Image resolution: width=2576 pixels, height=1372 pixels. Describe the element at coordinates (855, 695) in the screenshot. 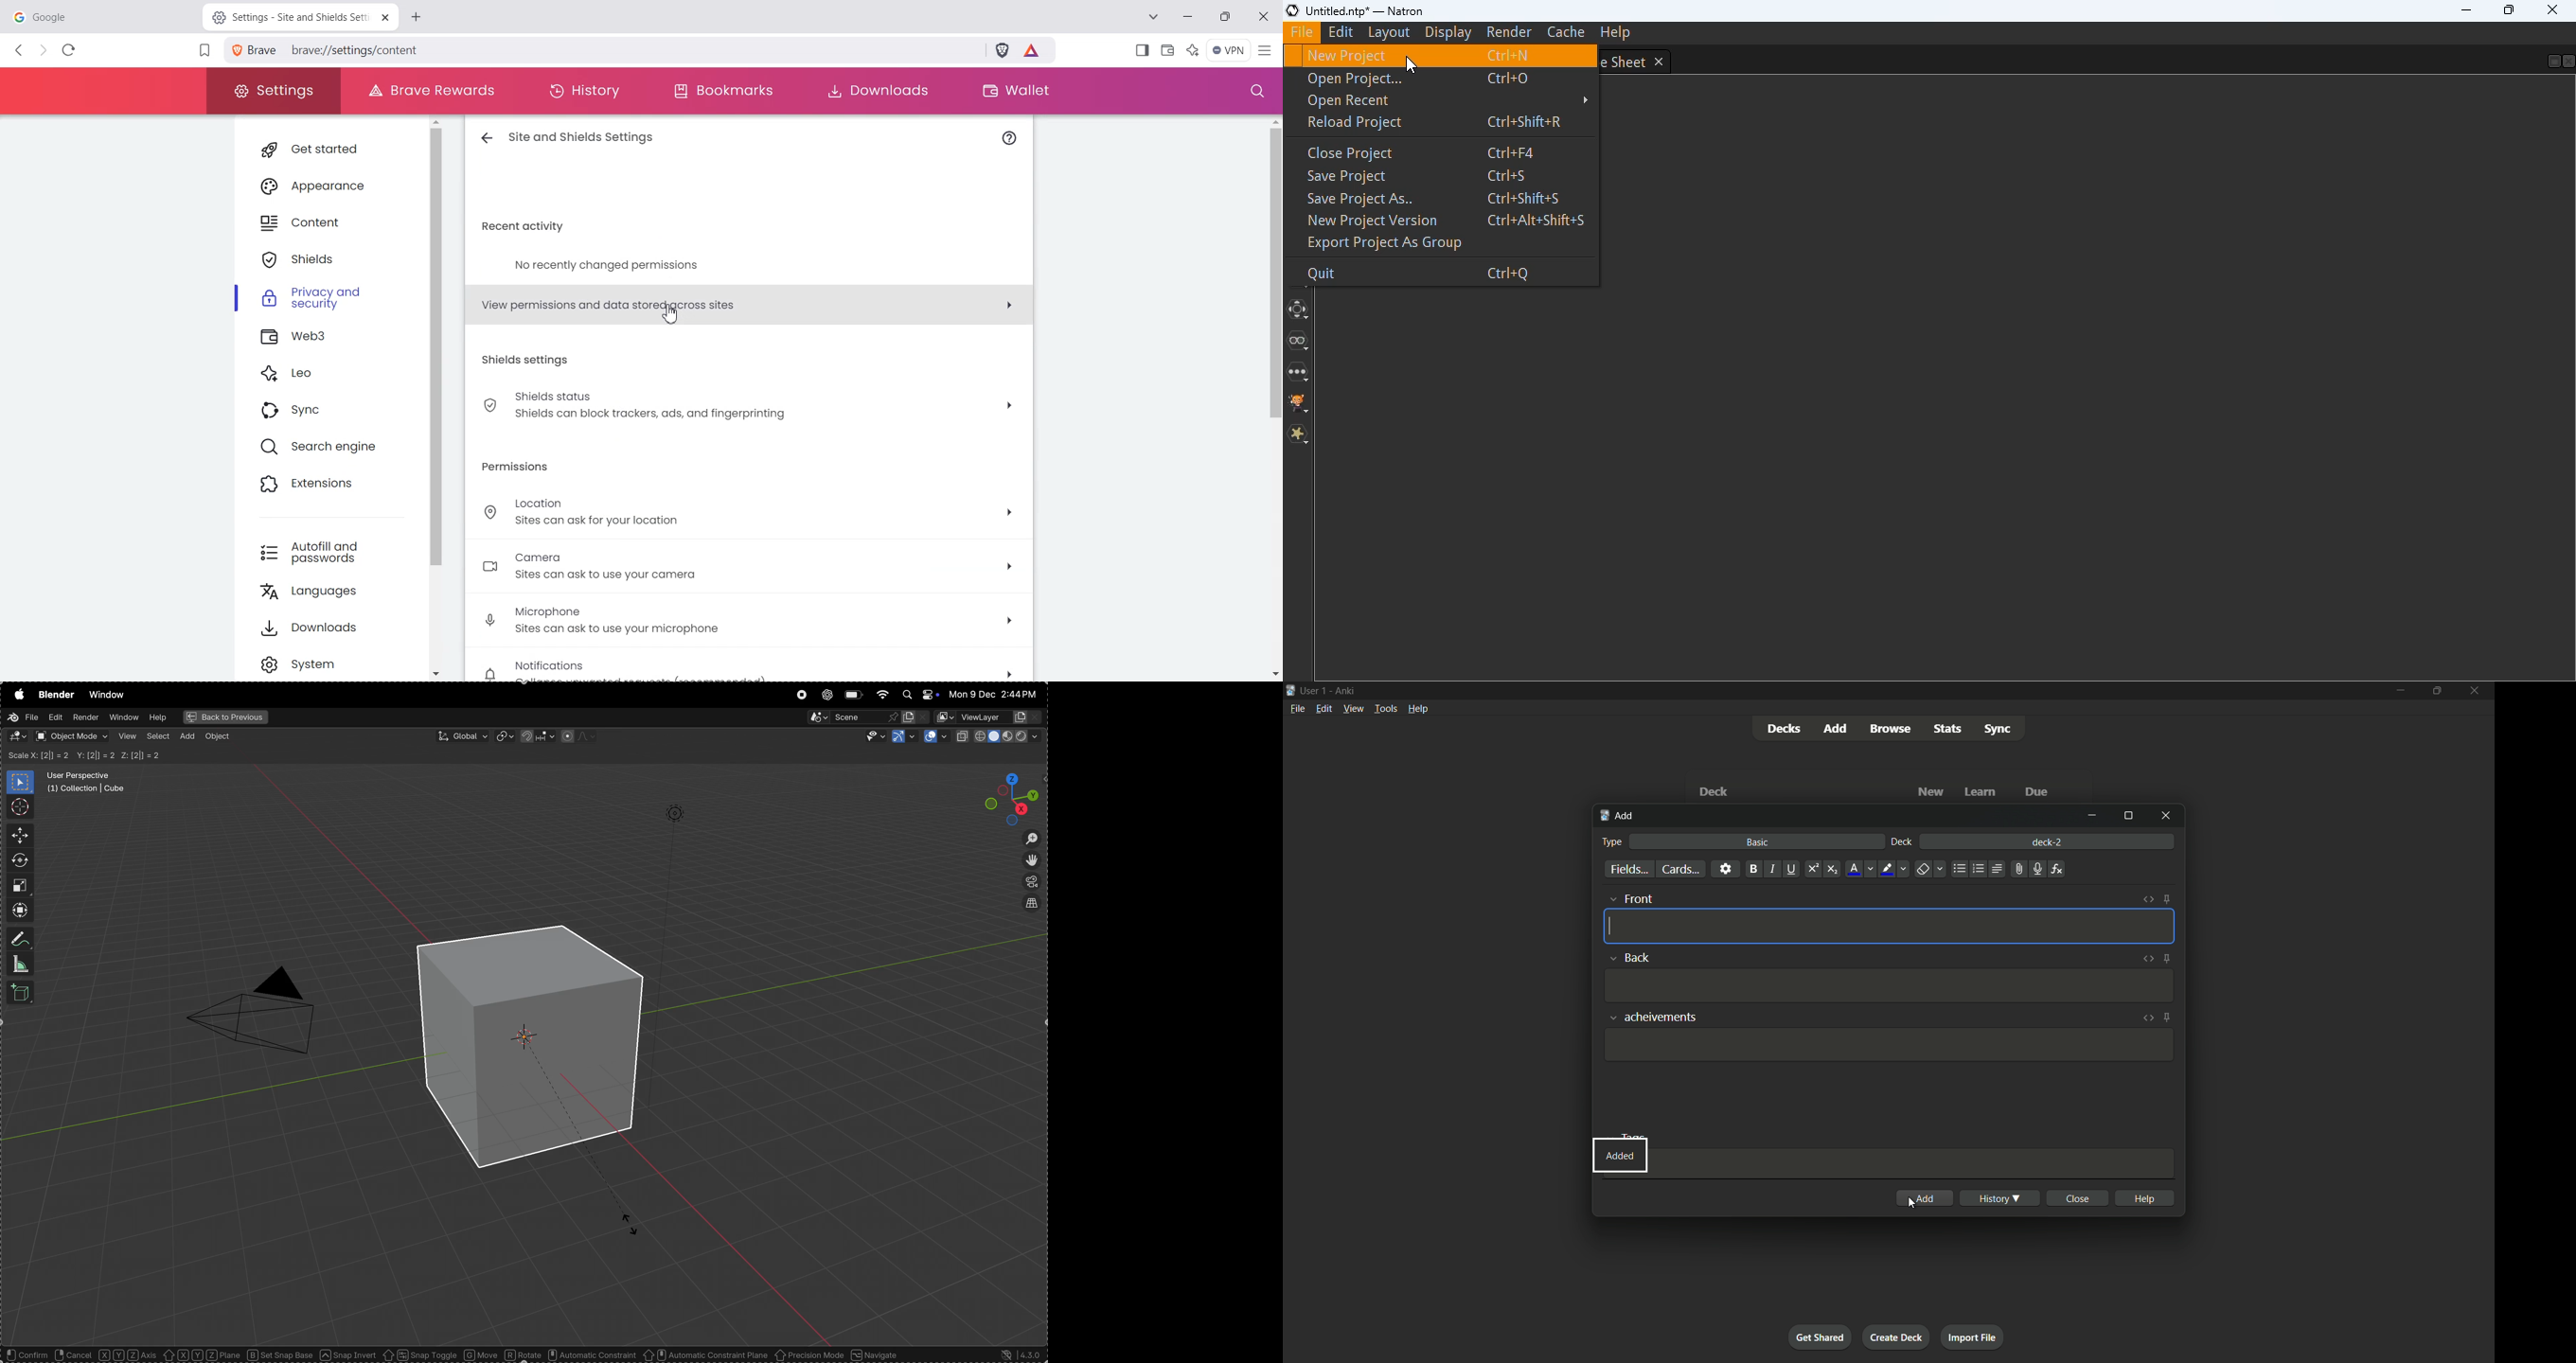

I see `battery` at that location.